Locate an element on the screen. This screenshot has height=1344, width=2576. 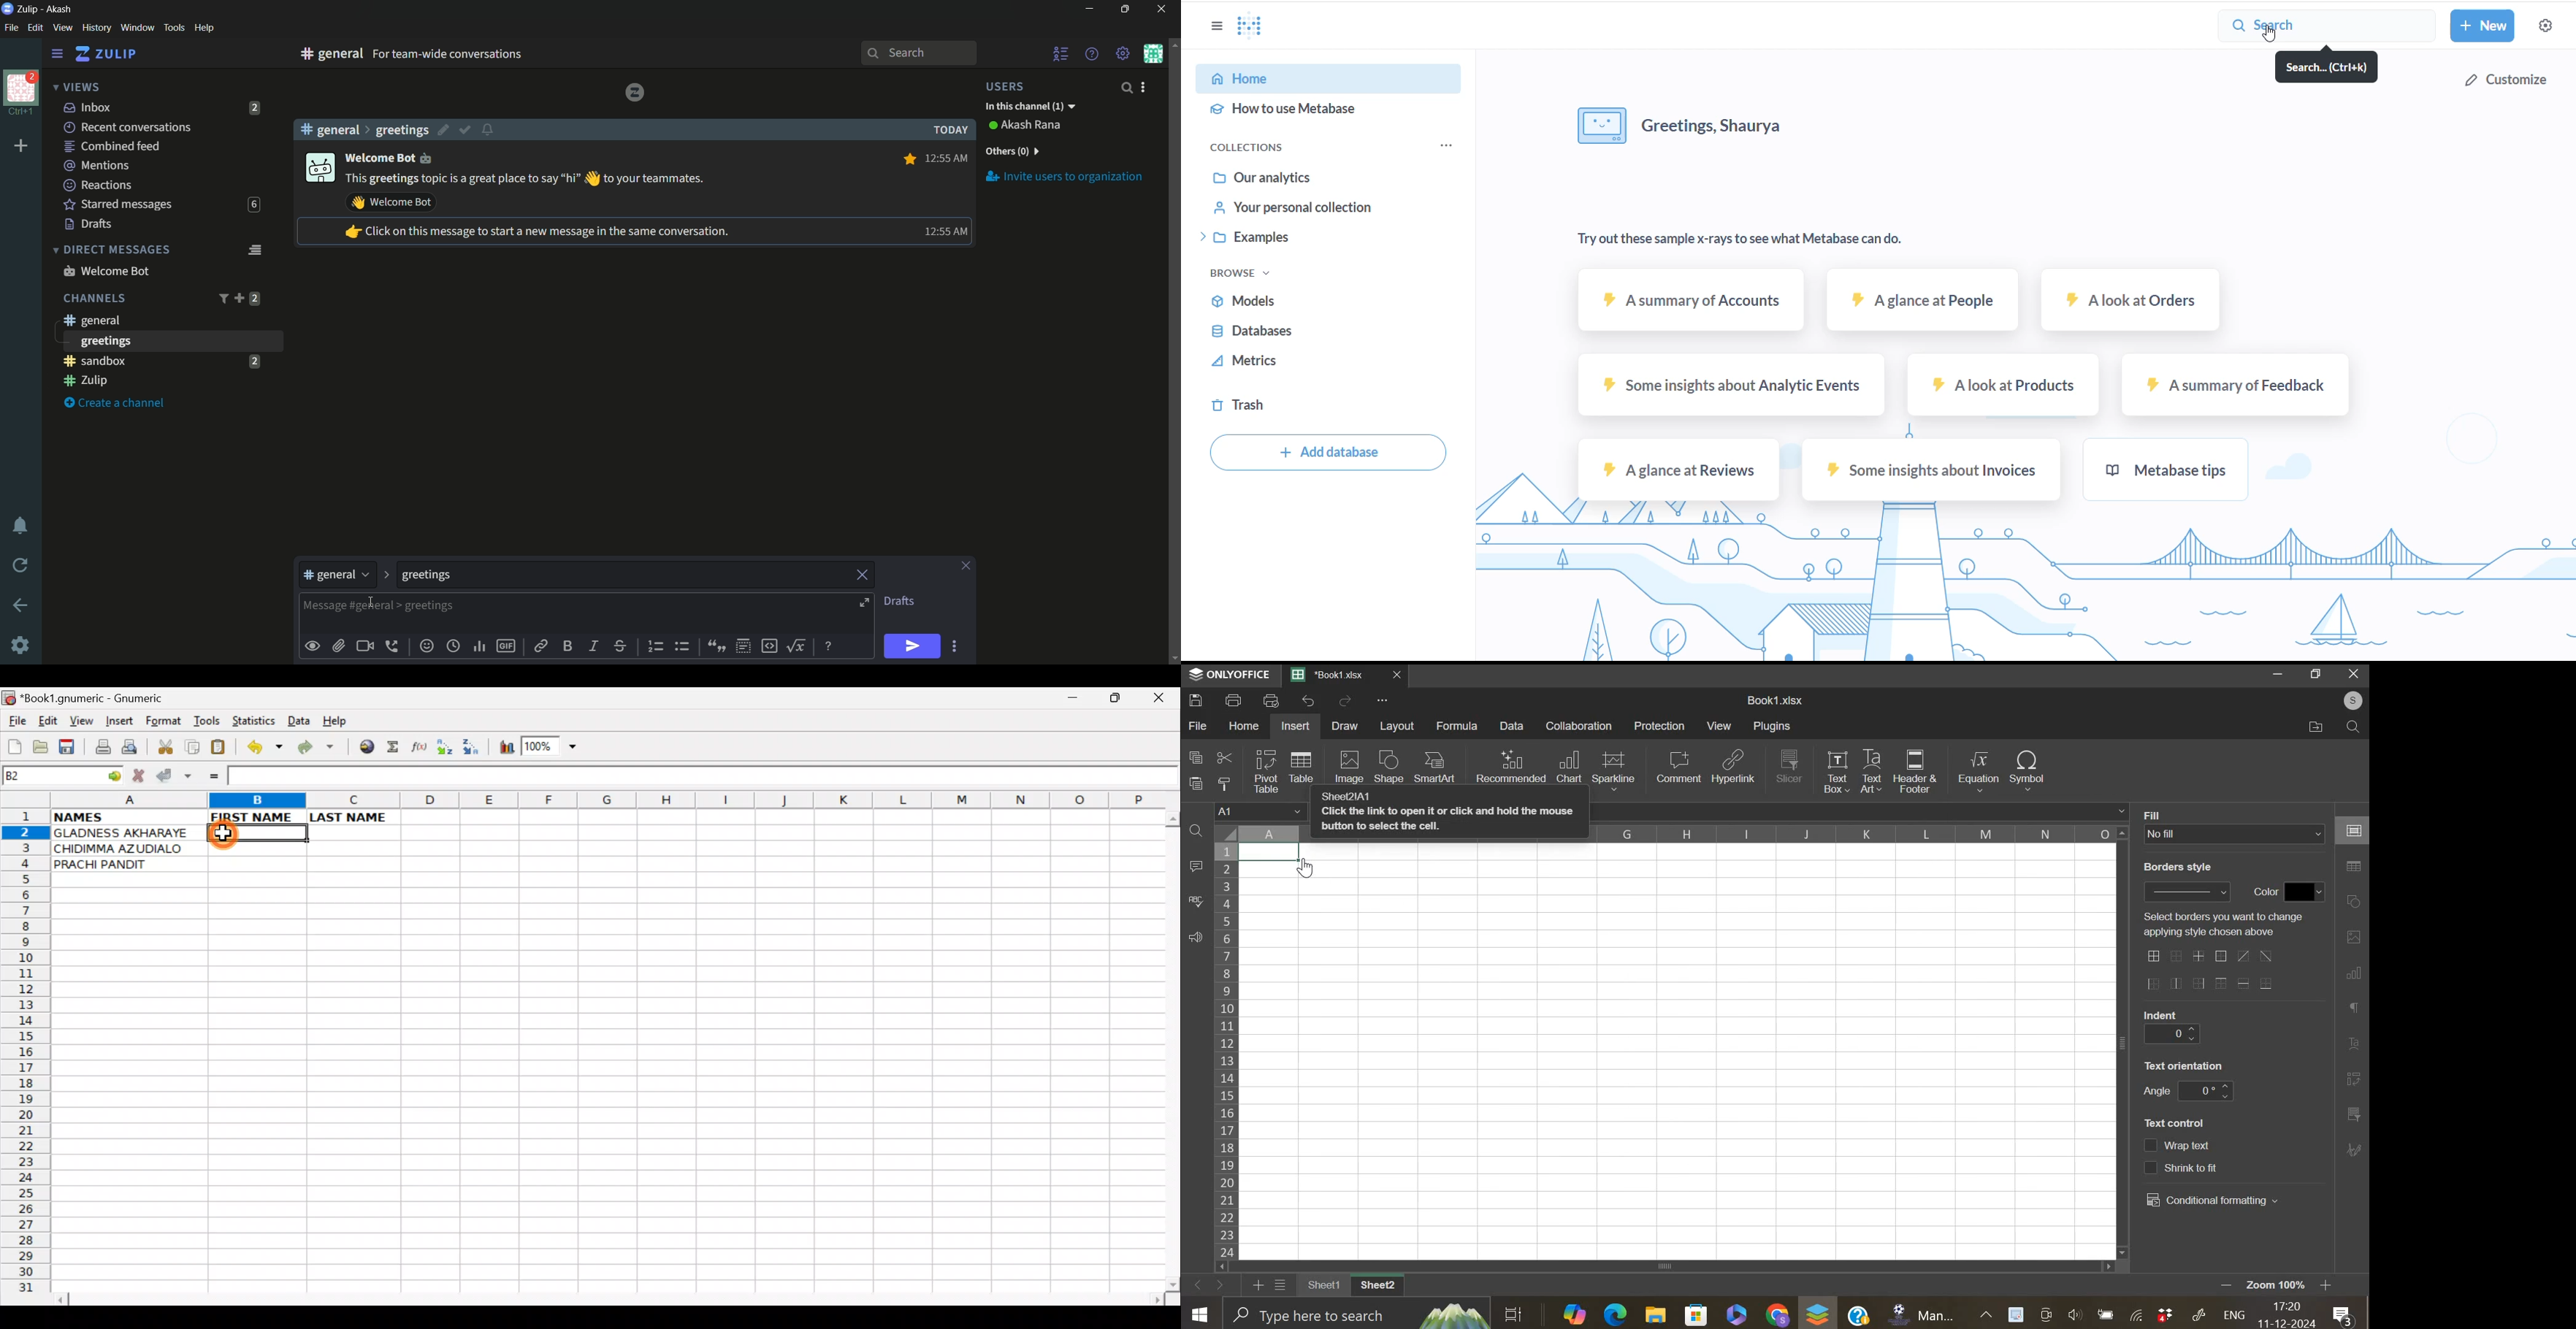
history menu is located at coordinates (97, 27).